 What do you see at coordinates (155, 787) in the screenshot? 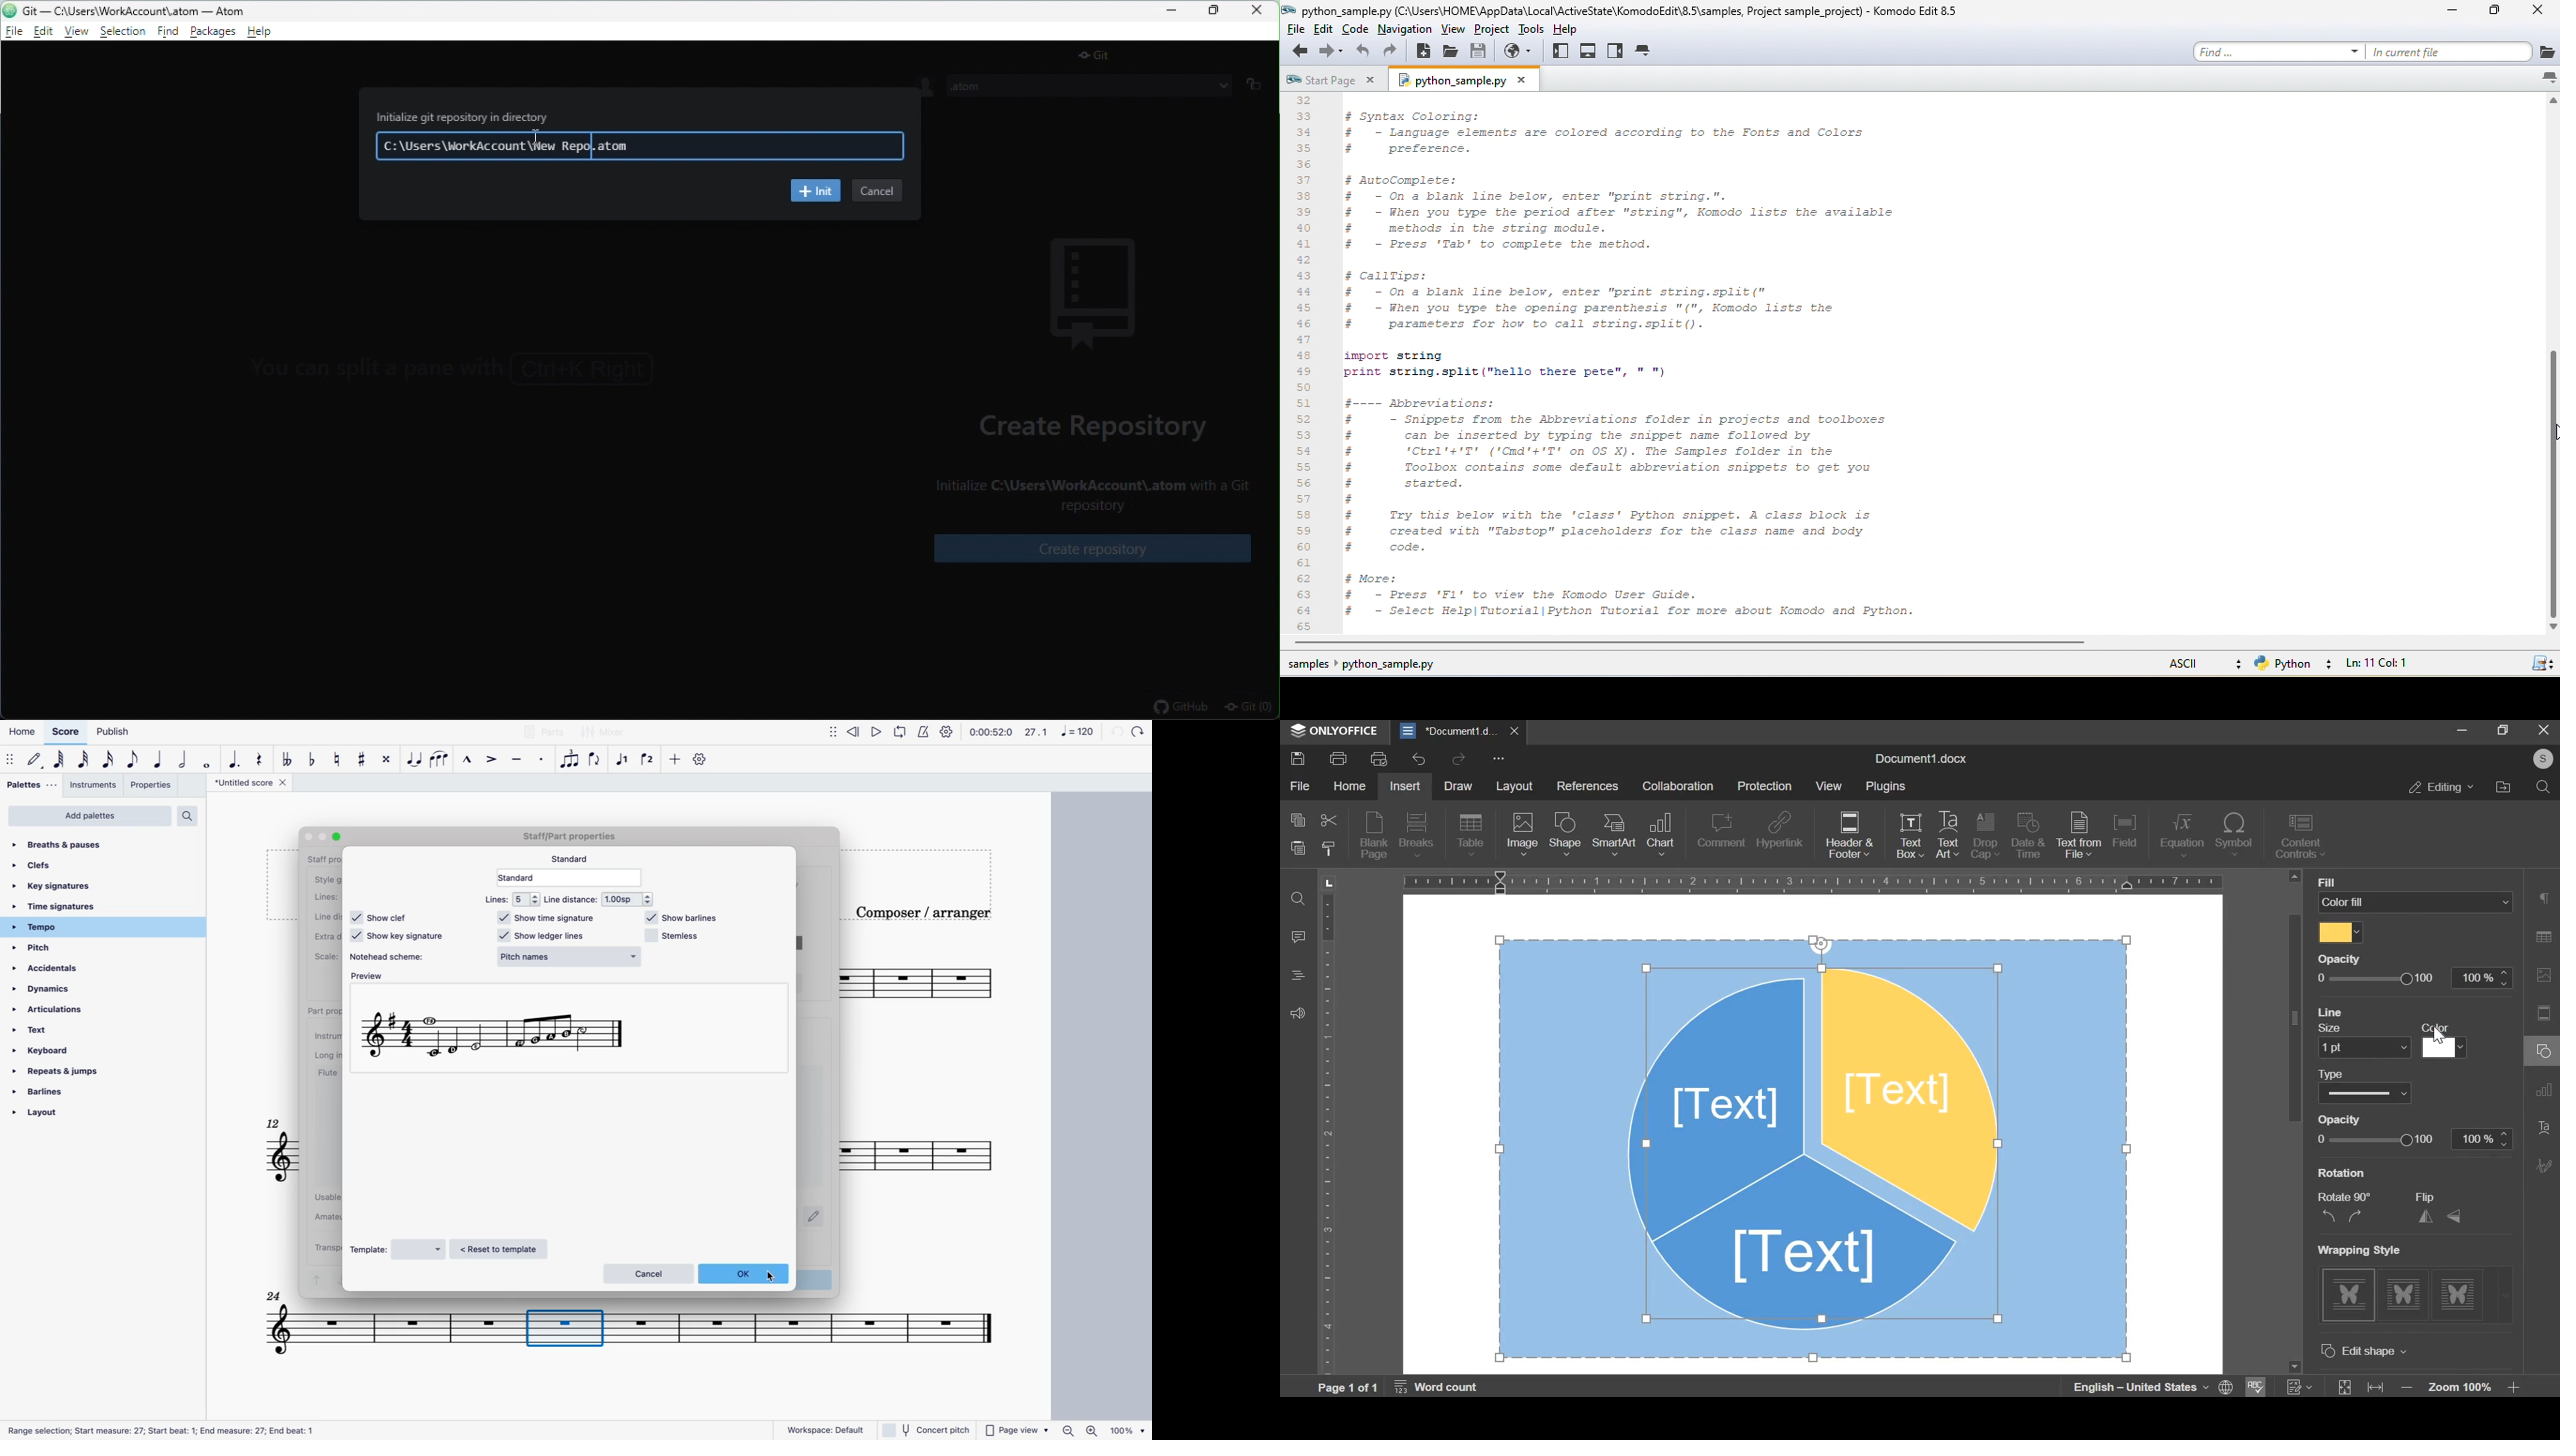
I see `properties` at bounding box center [155, 787].